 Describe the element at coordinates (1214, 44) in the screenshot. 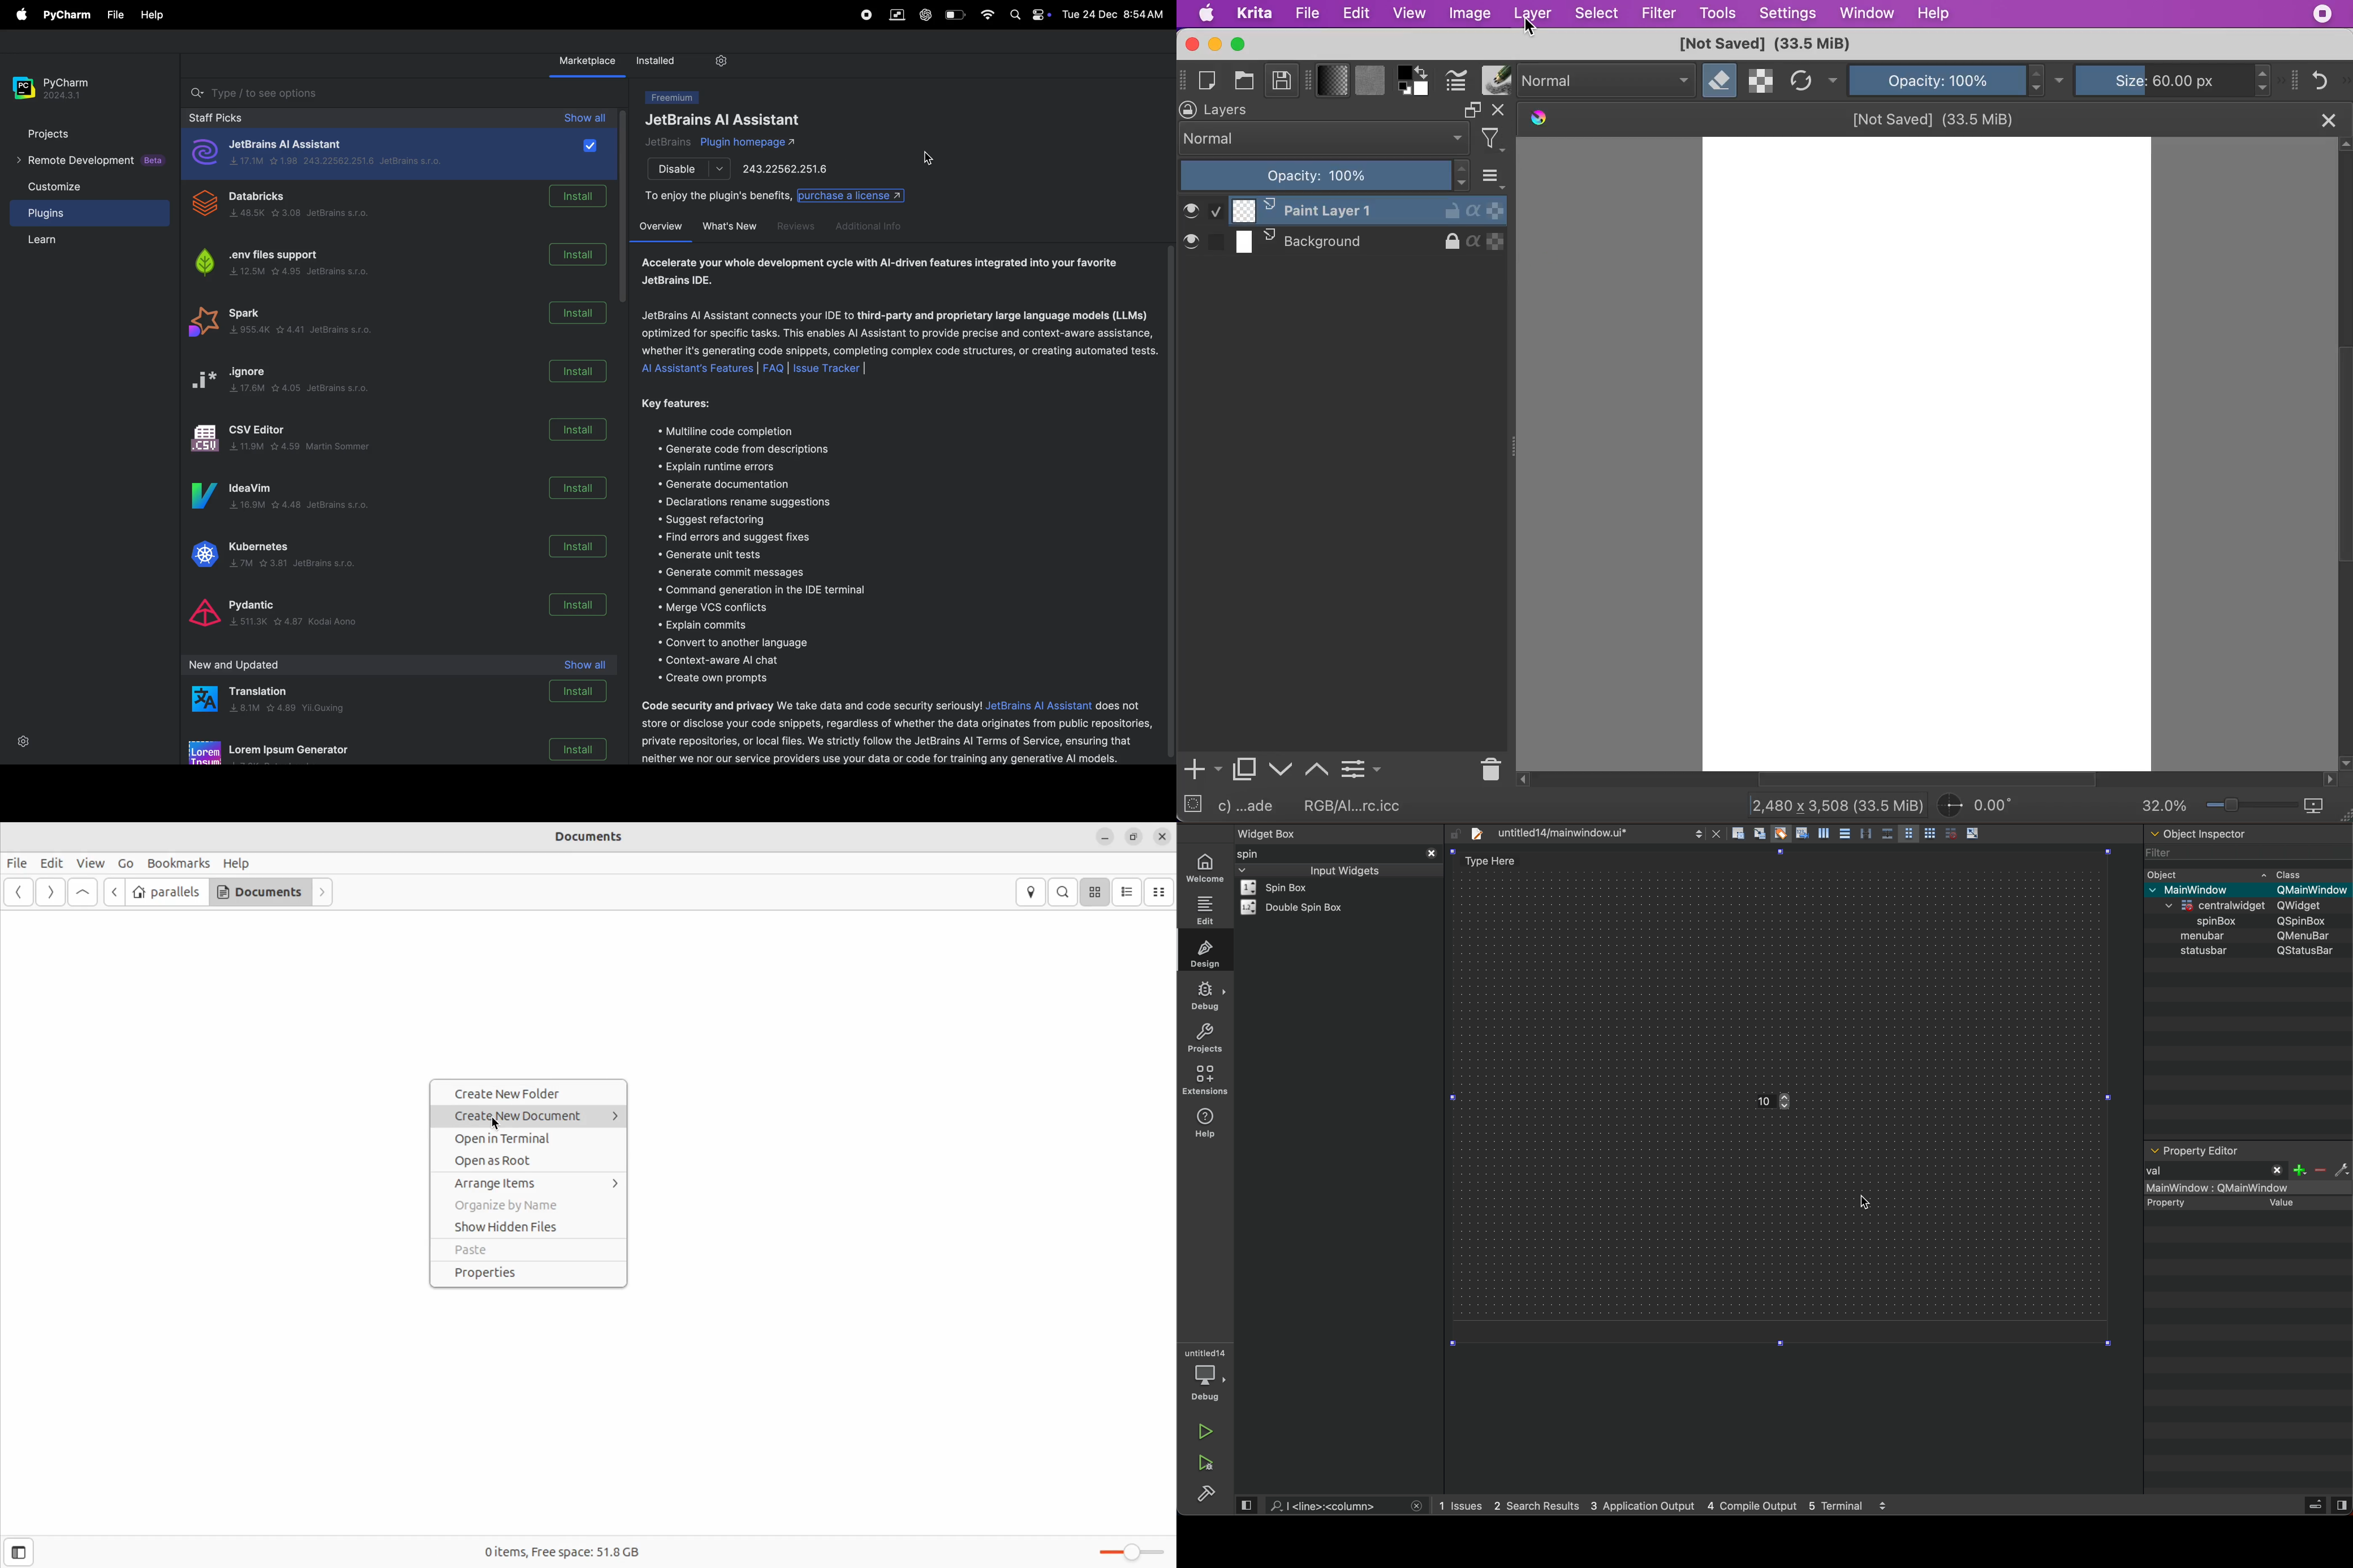

I see `minimize` at that location.